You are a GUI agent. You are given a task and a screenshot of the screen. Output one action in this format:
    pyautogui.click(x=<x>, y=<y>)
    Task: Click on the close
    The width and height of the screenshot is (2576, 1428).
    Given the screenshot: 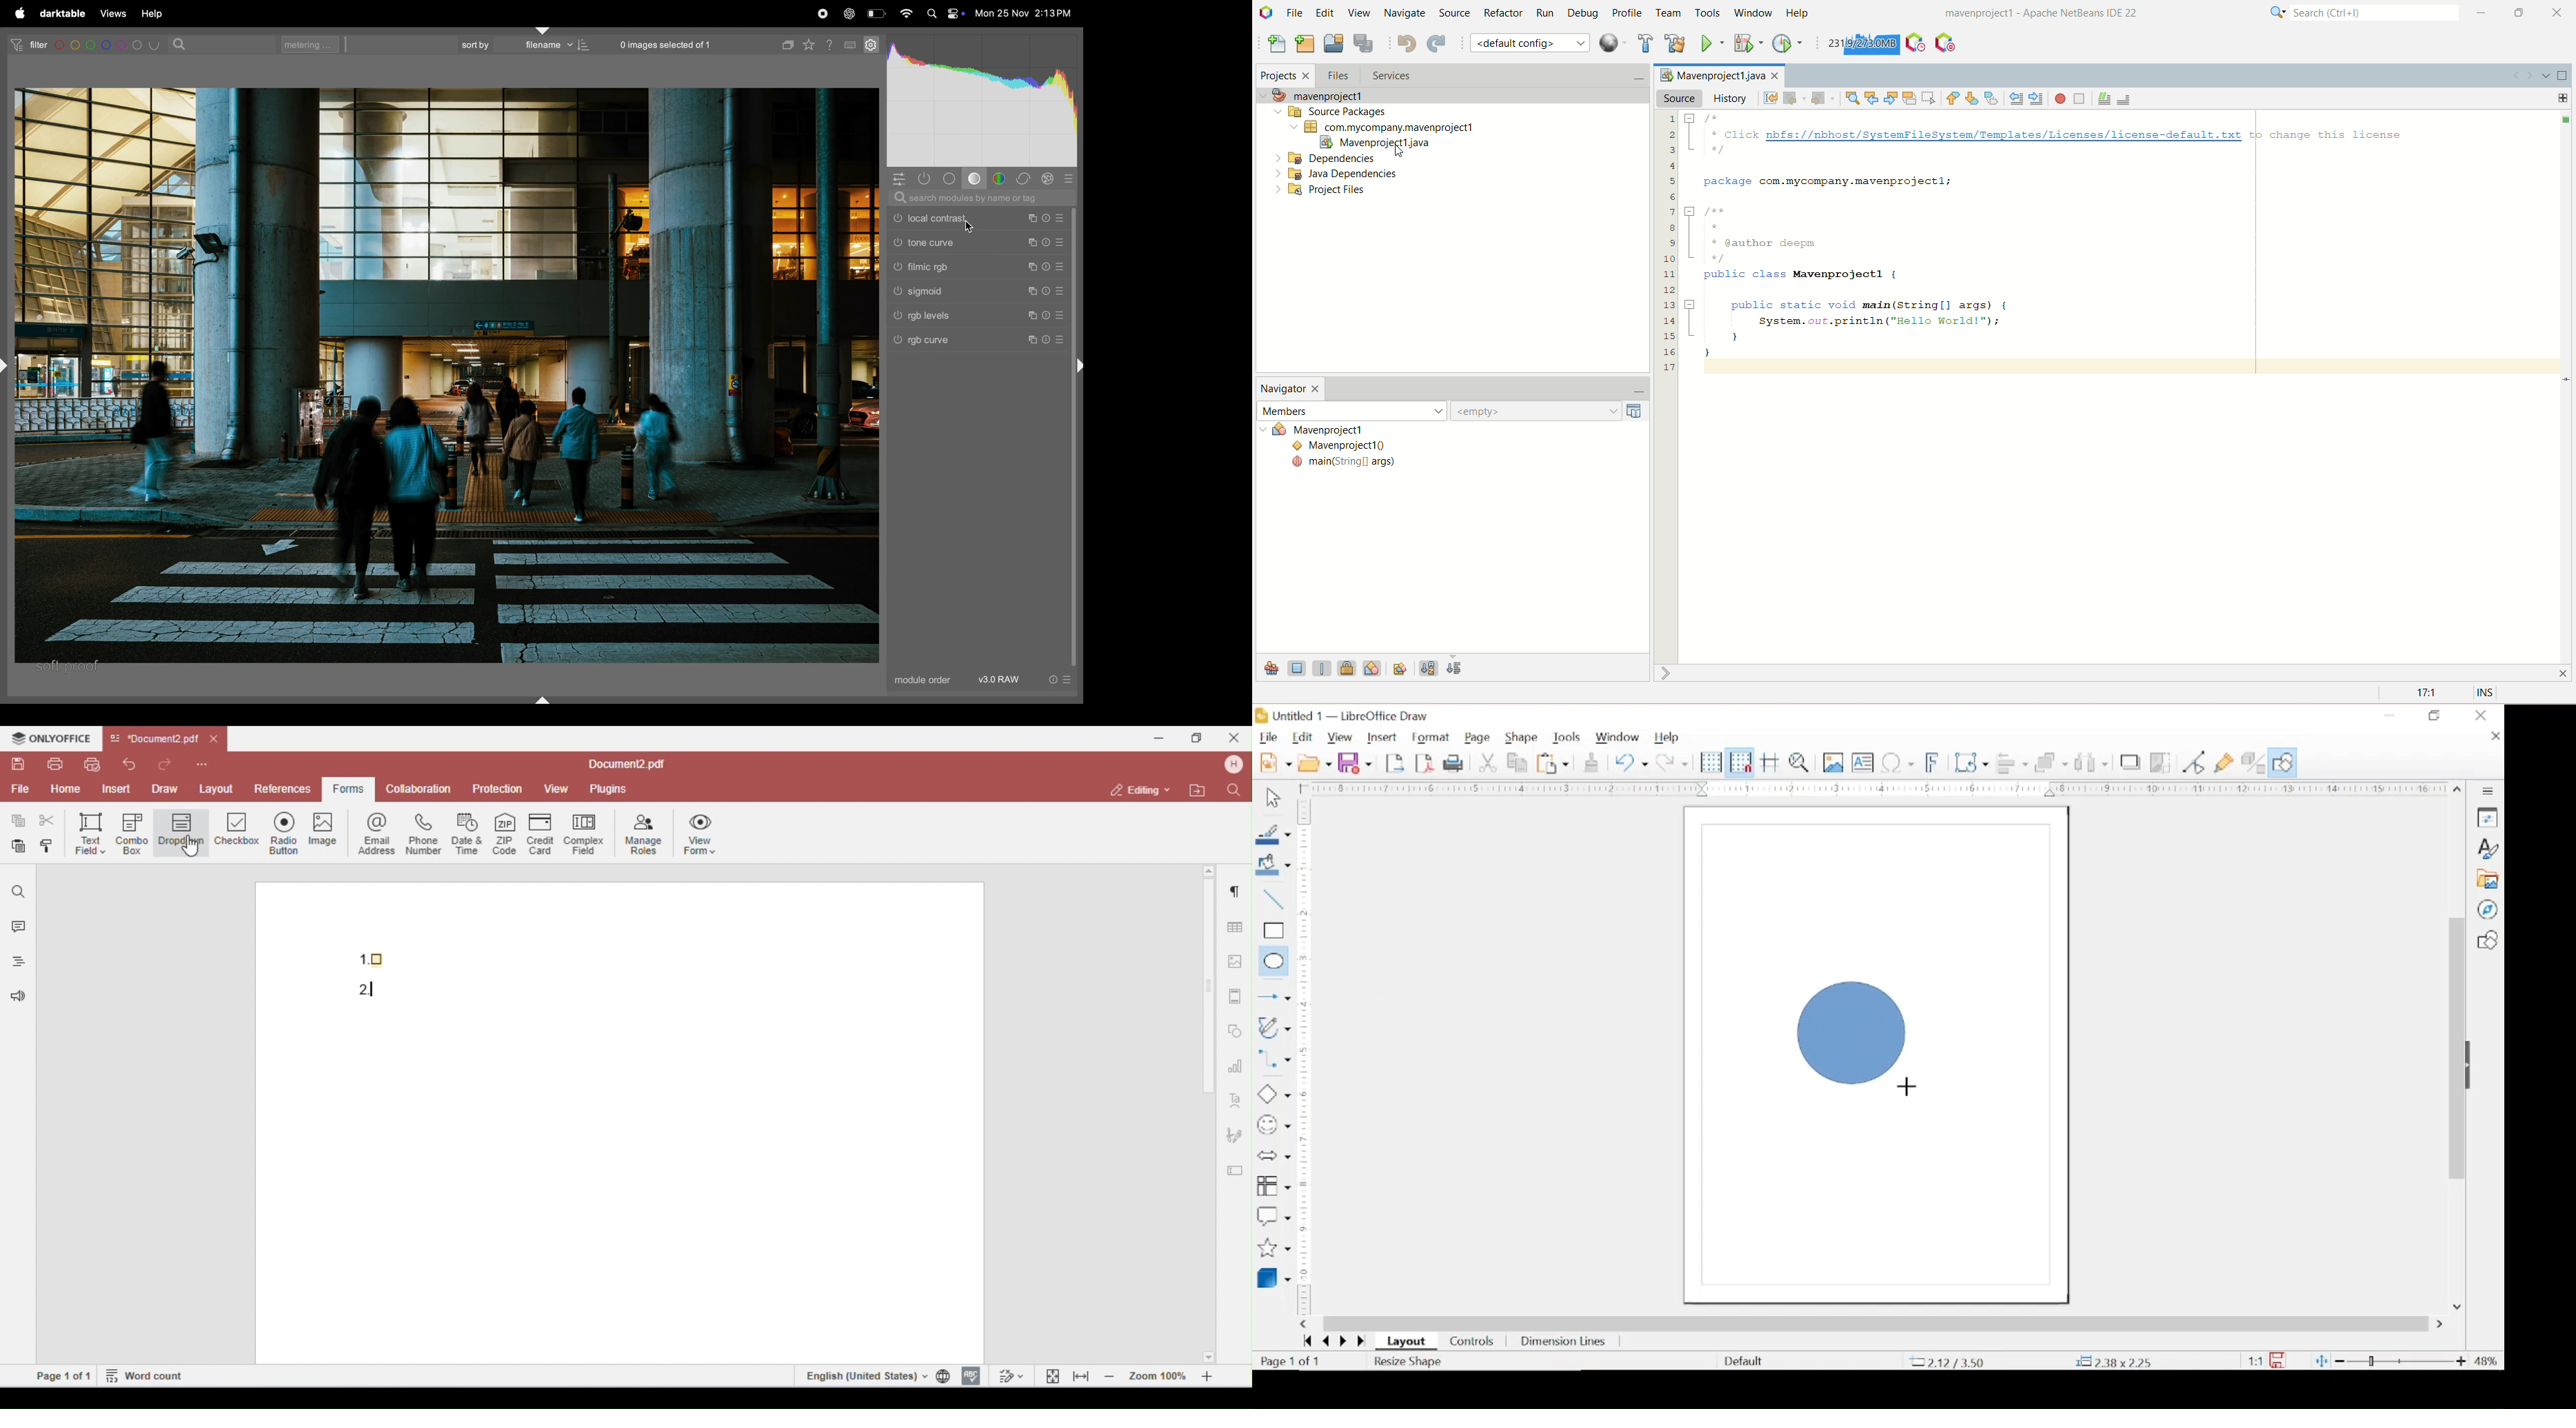 What is the action you would take?
    pyautogui.click(x=2495, y=737)
    